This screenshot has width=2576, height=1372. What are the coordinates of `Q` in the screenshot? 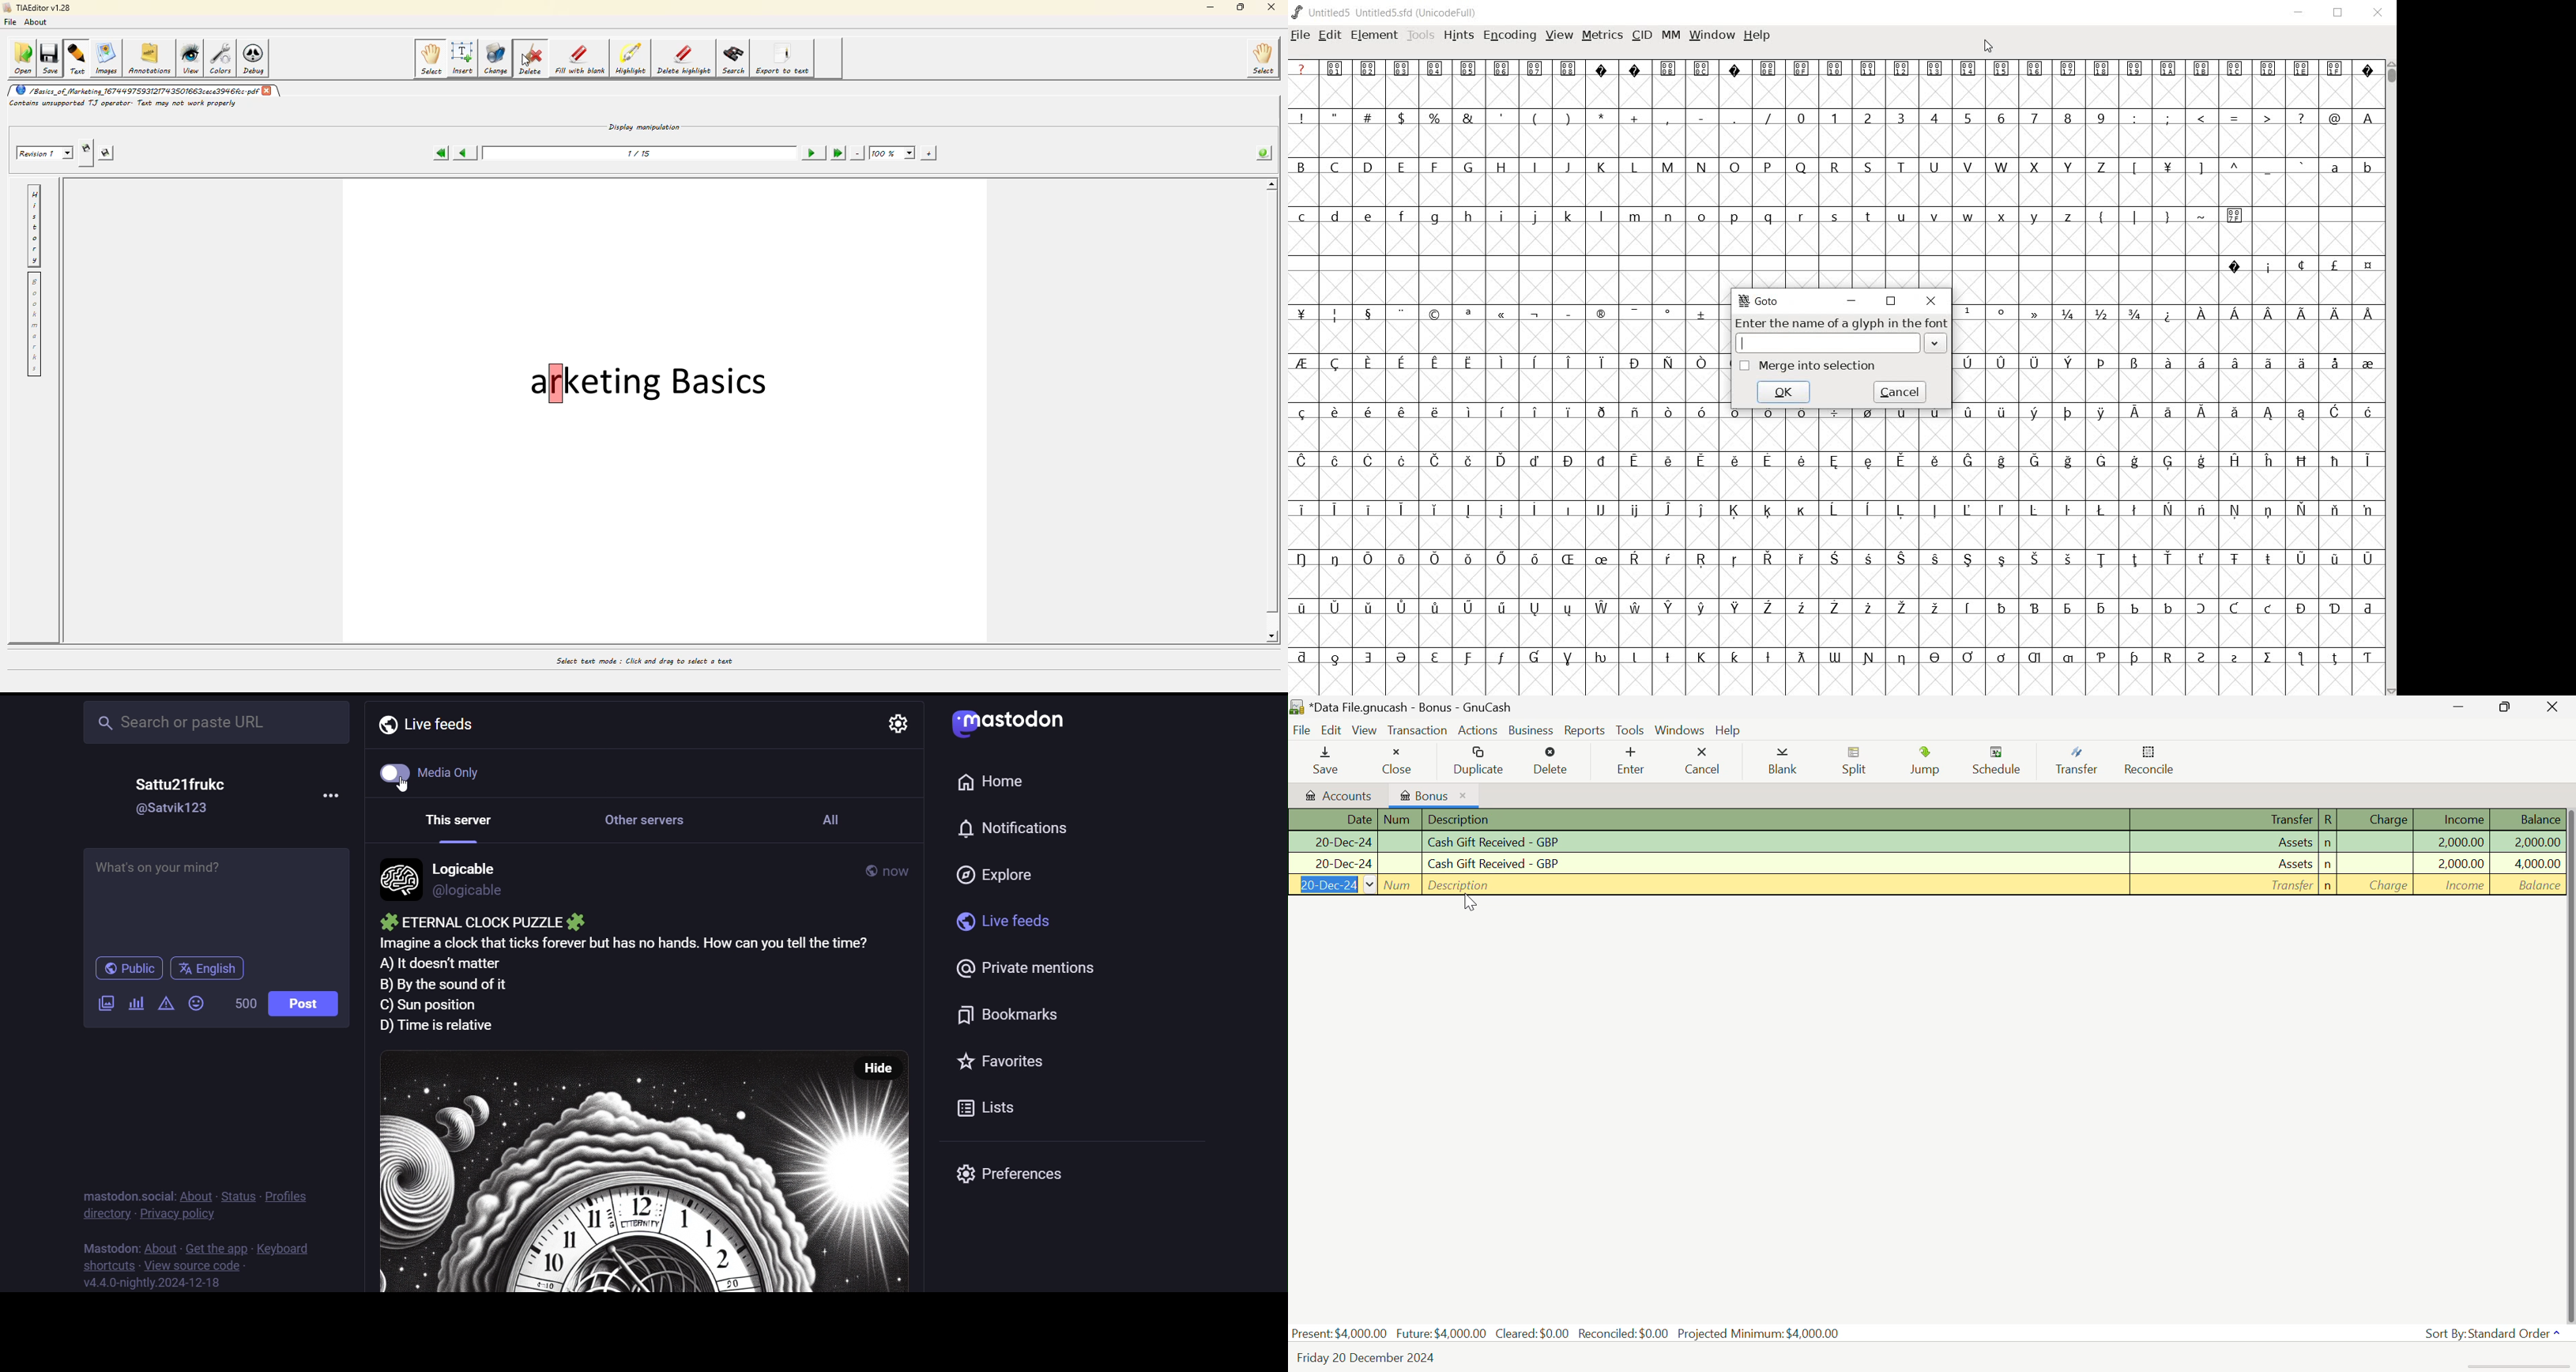 It's located at (1799, 167).